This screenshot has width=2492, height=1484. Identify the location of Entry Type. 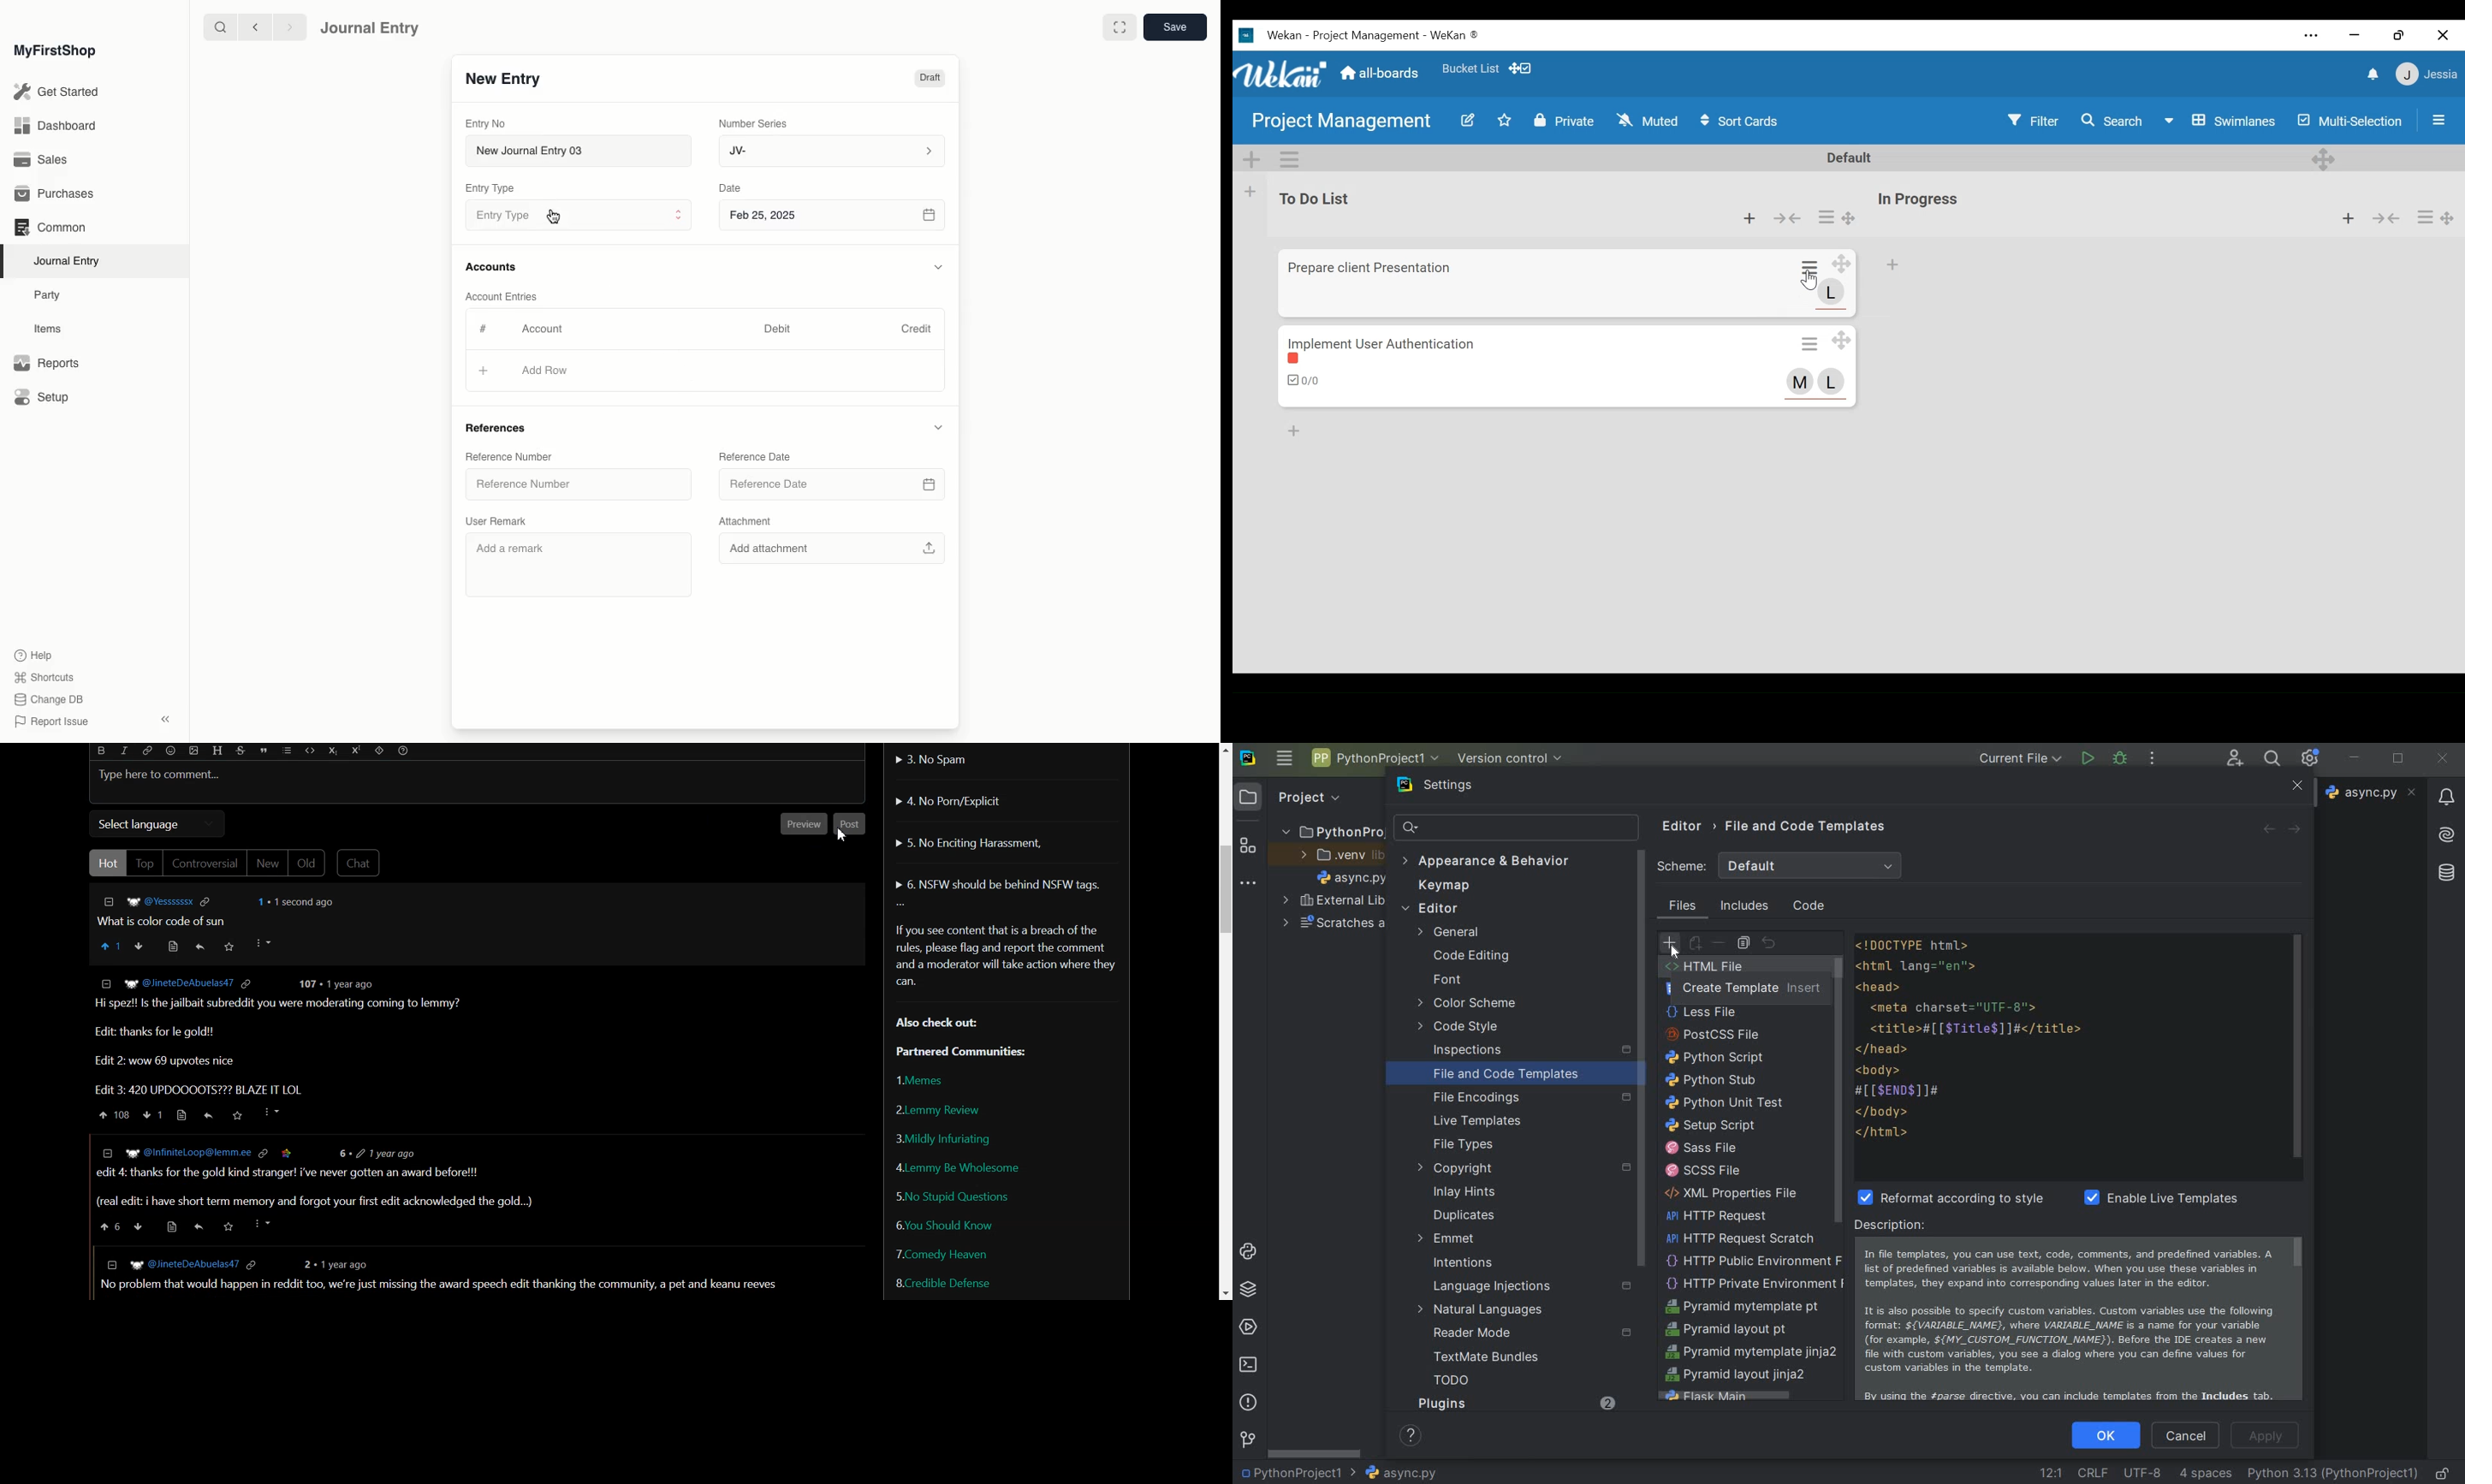
(495, 188).